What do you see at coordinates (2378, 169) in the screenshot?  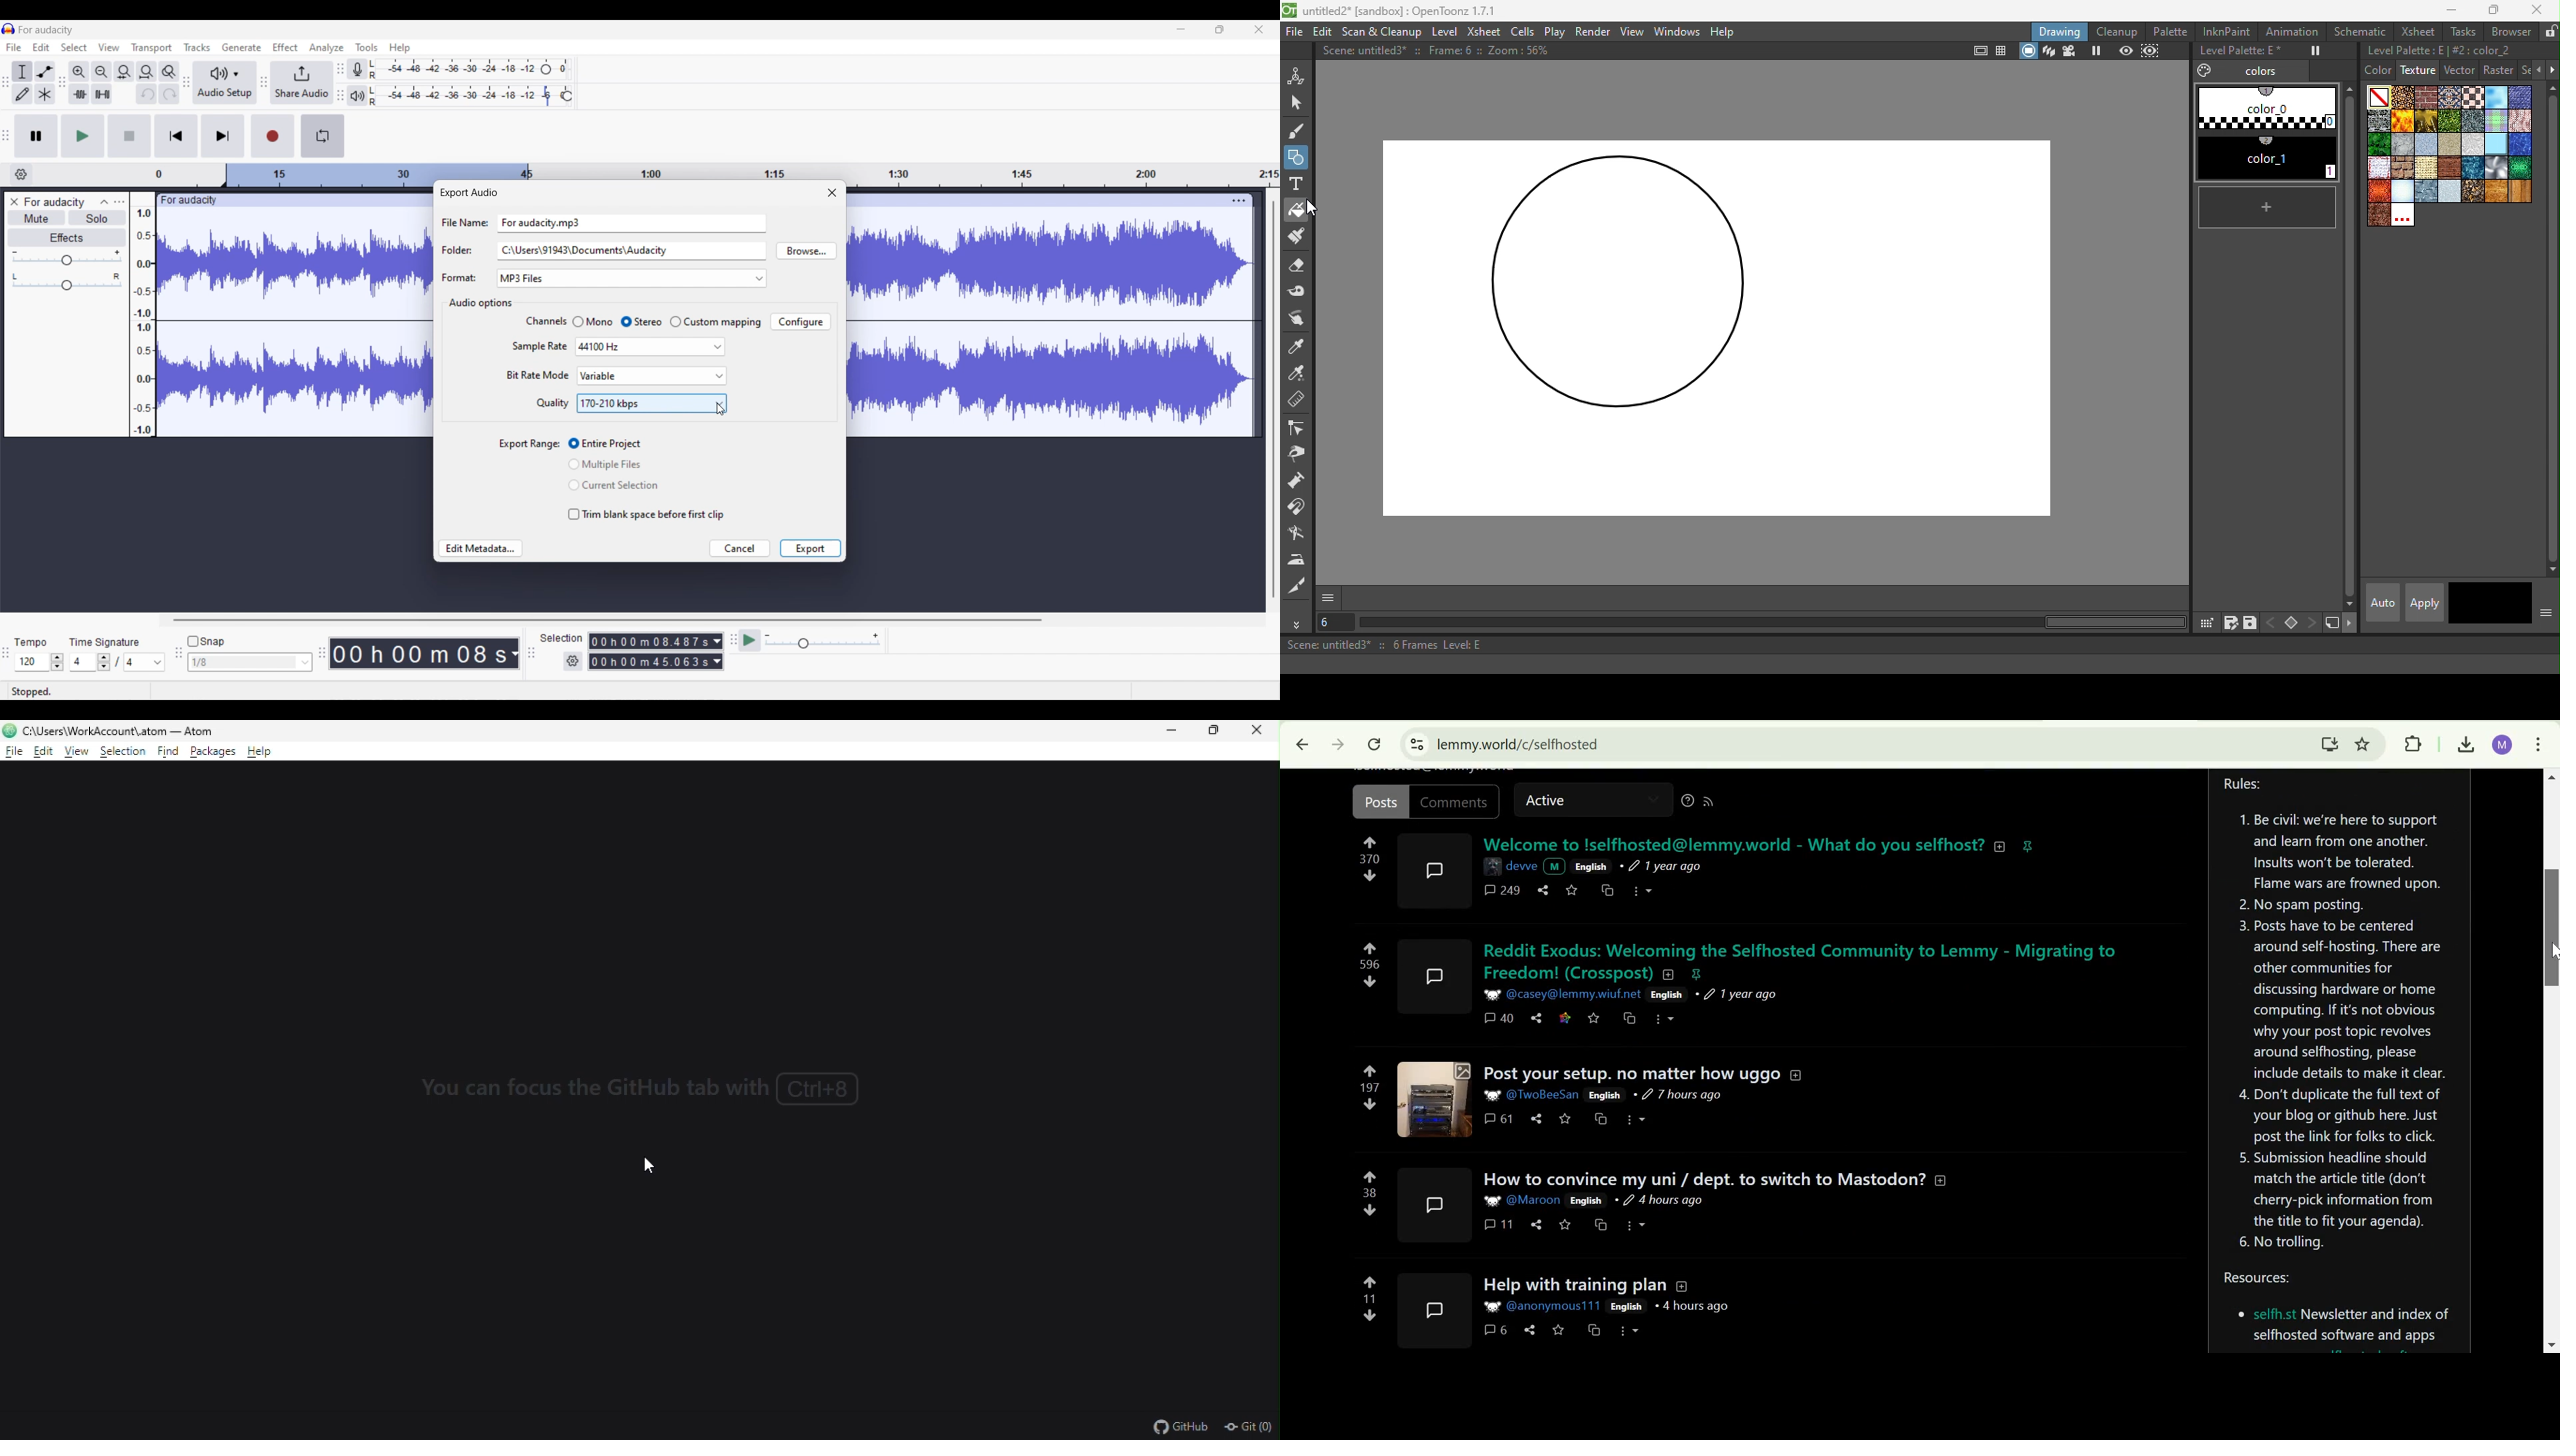 I see `rag_tile_s copy.bmp` at bounding box center [2378, 169].